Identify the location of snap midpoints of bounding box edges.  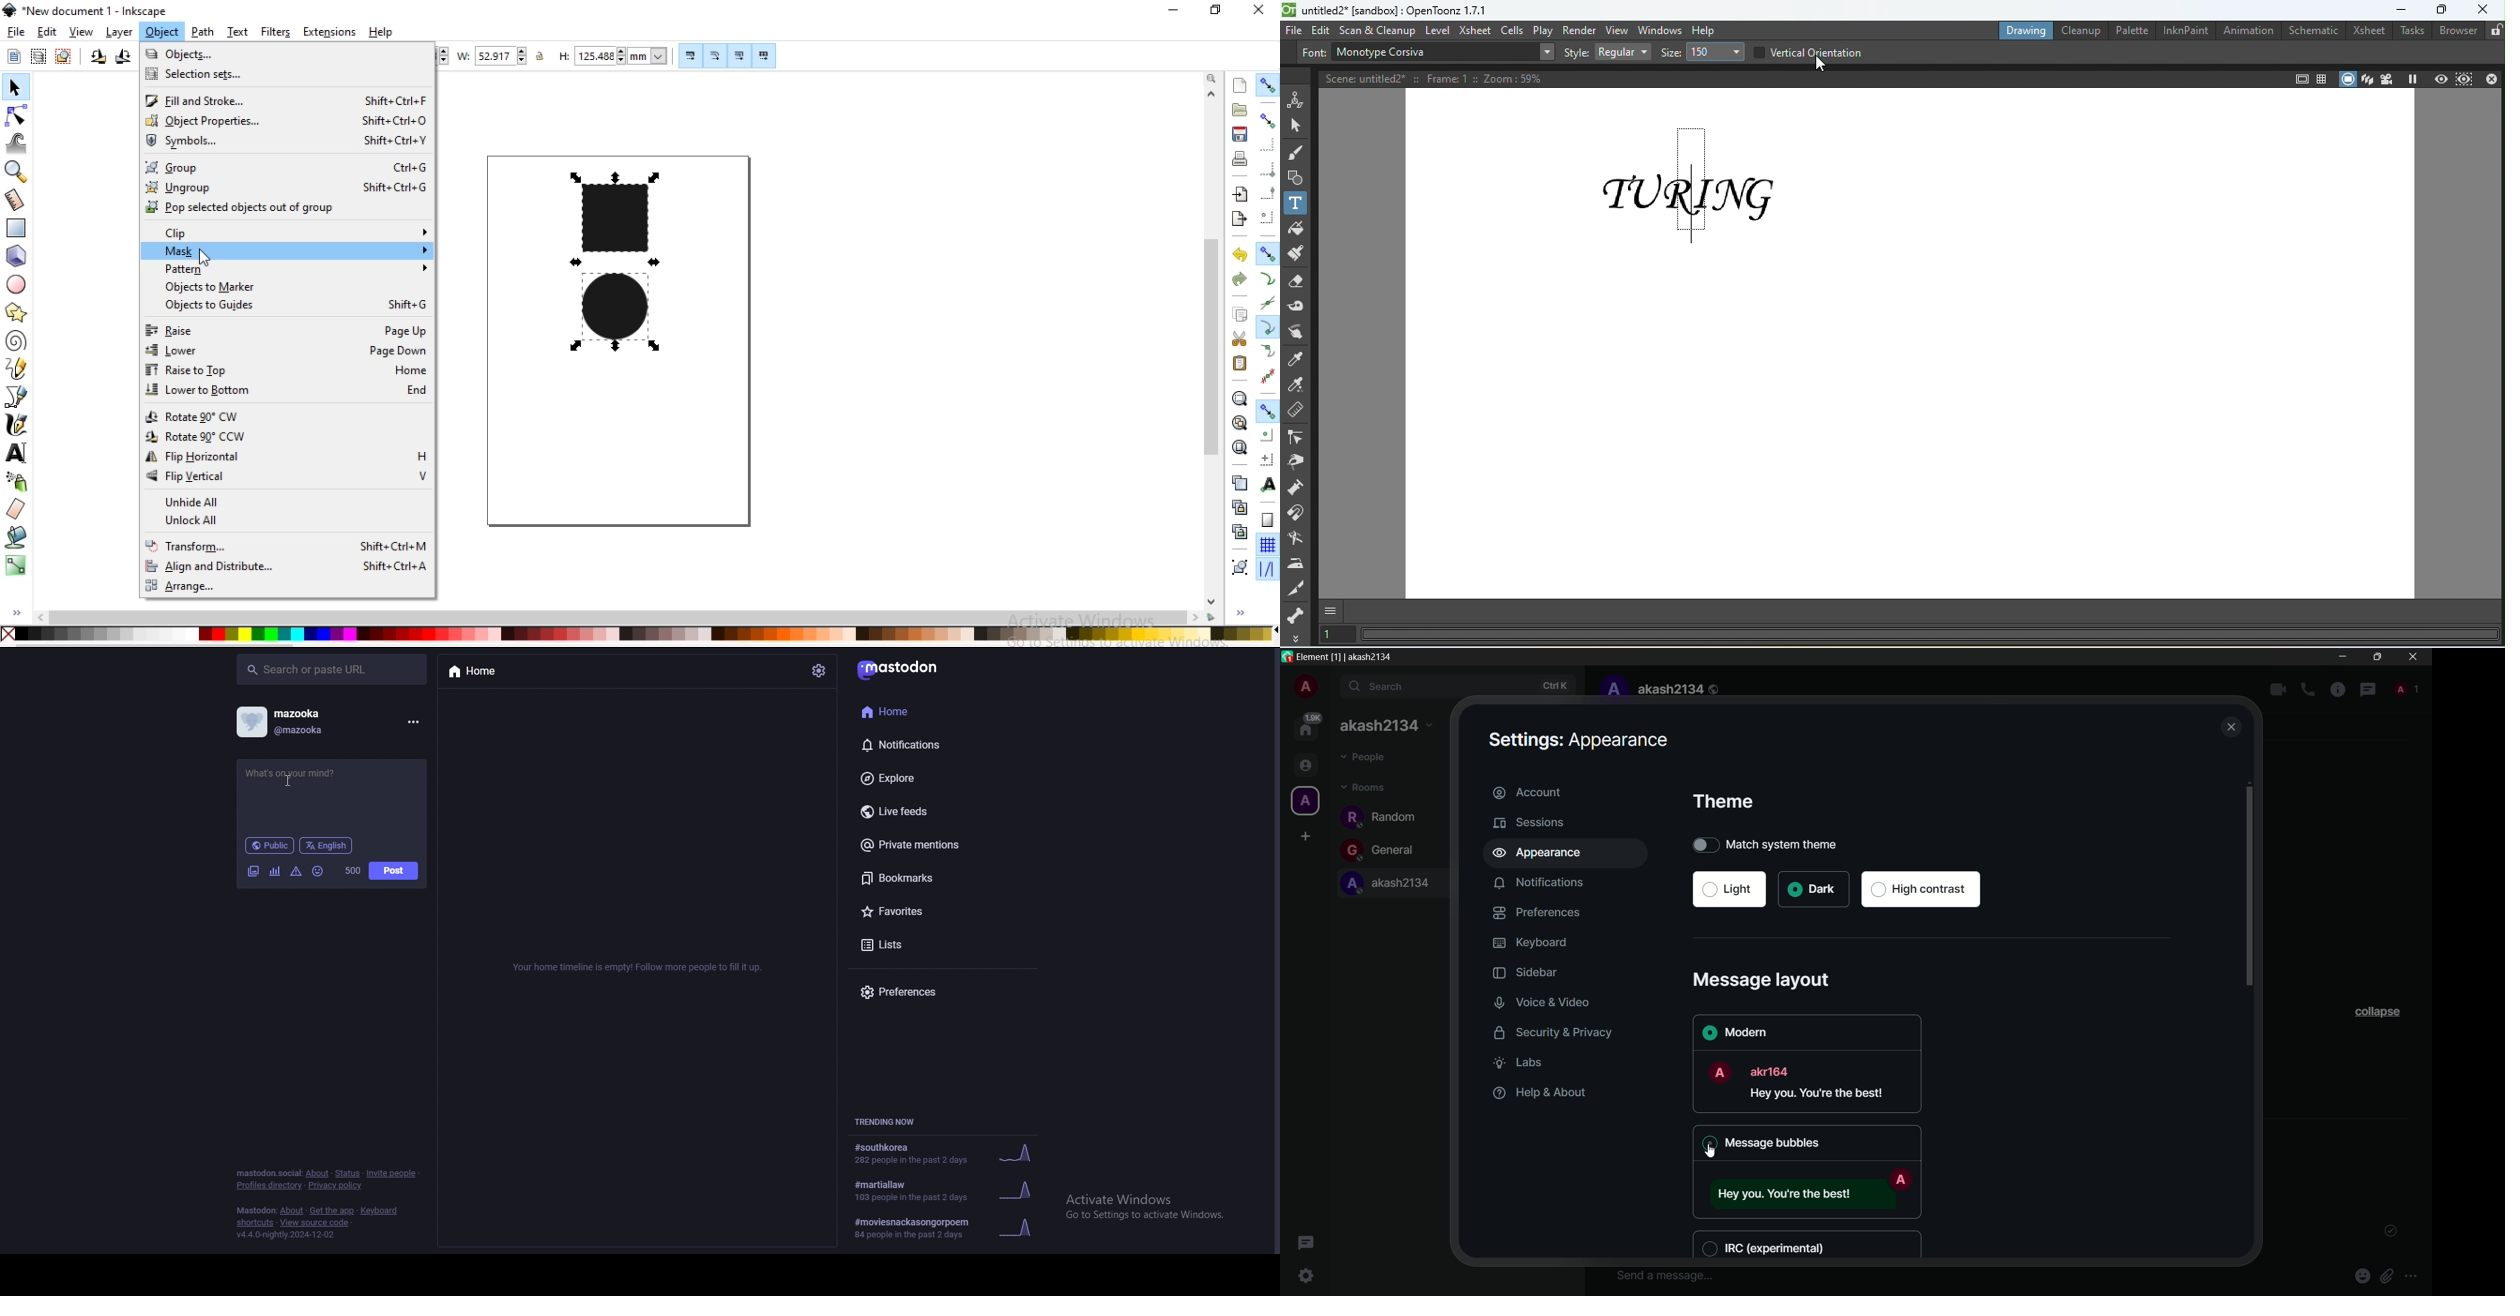
(1268, 194).